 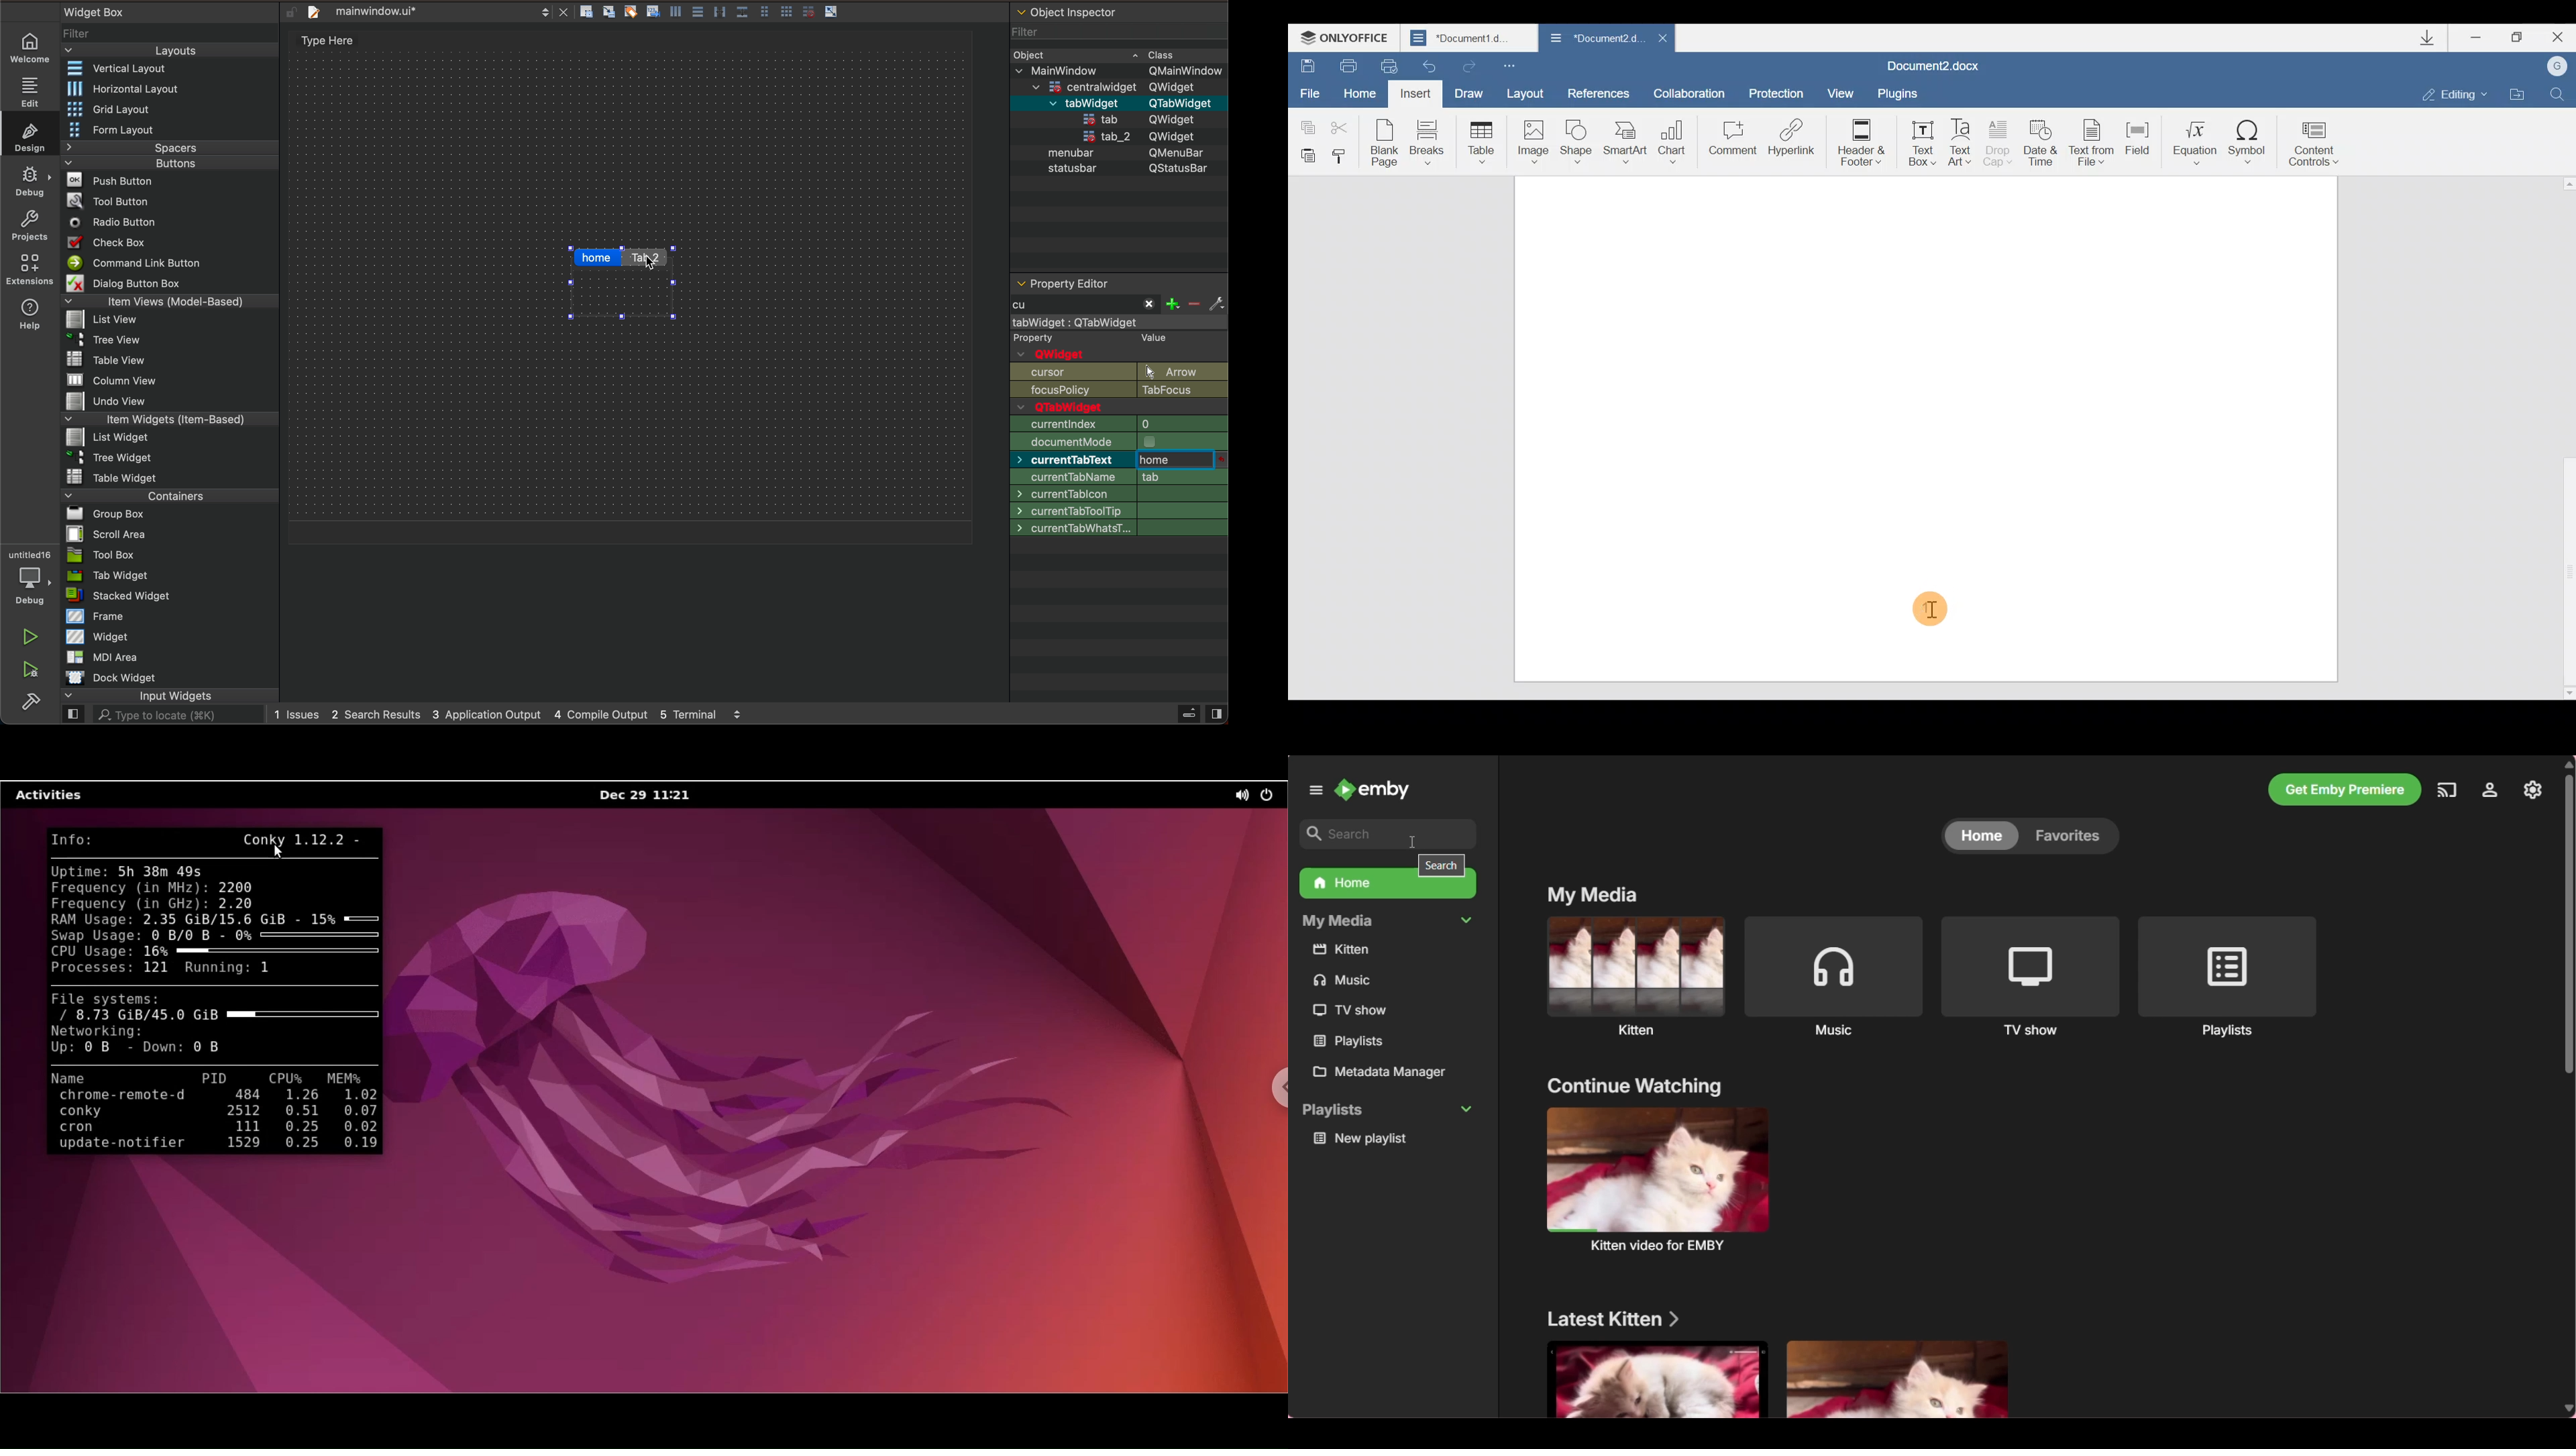 I want to click on Unpin left panel, so click(x=1314, y=789).